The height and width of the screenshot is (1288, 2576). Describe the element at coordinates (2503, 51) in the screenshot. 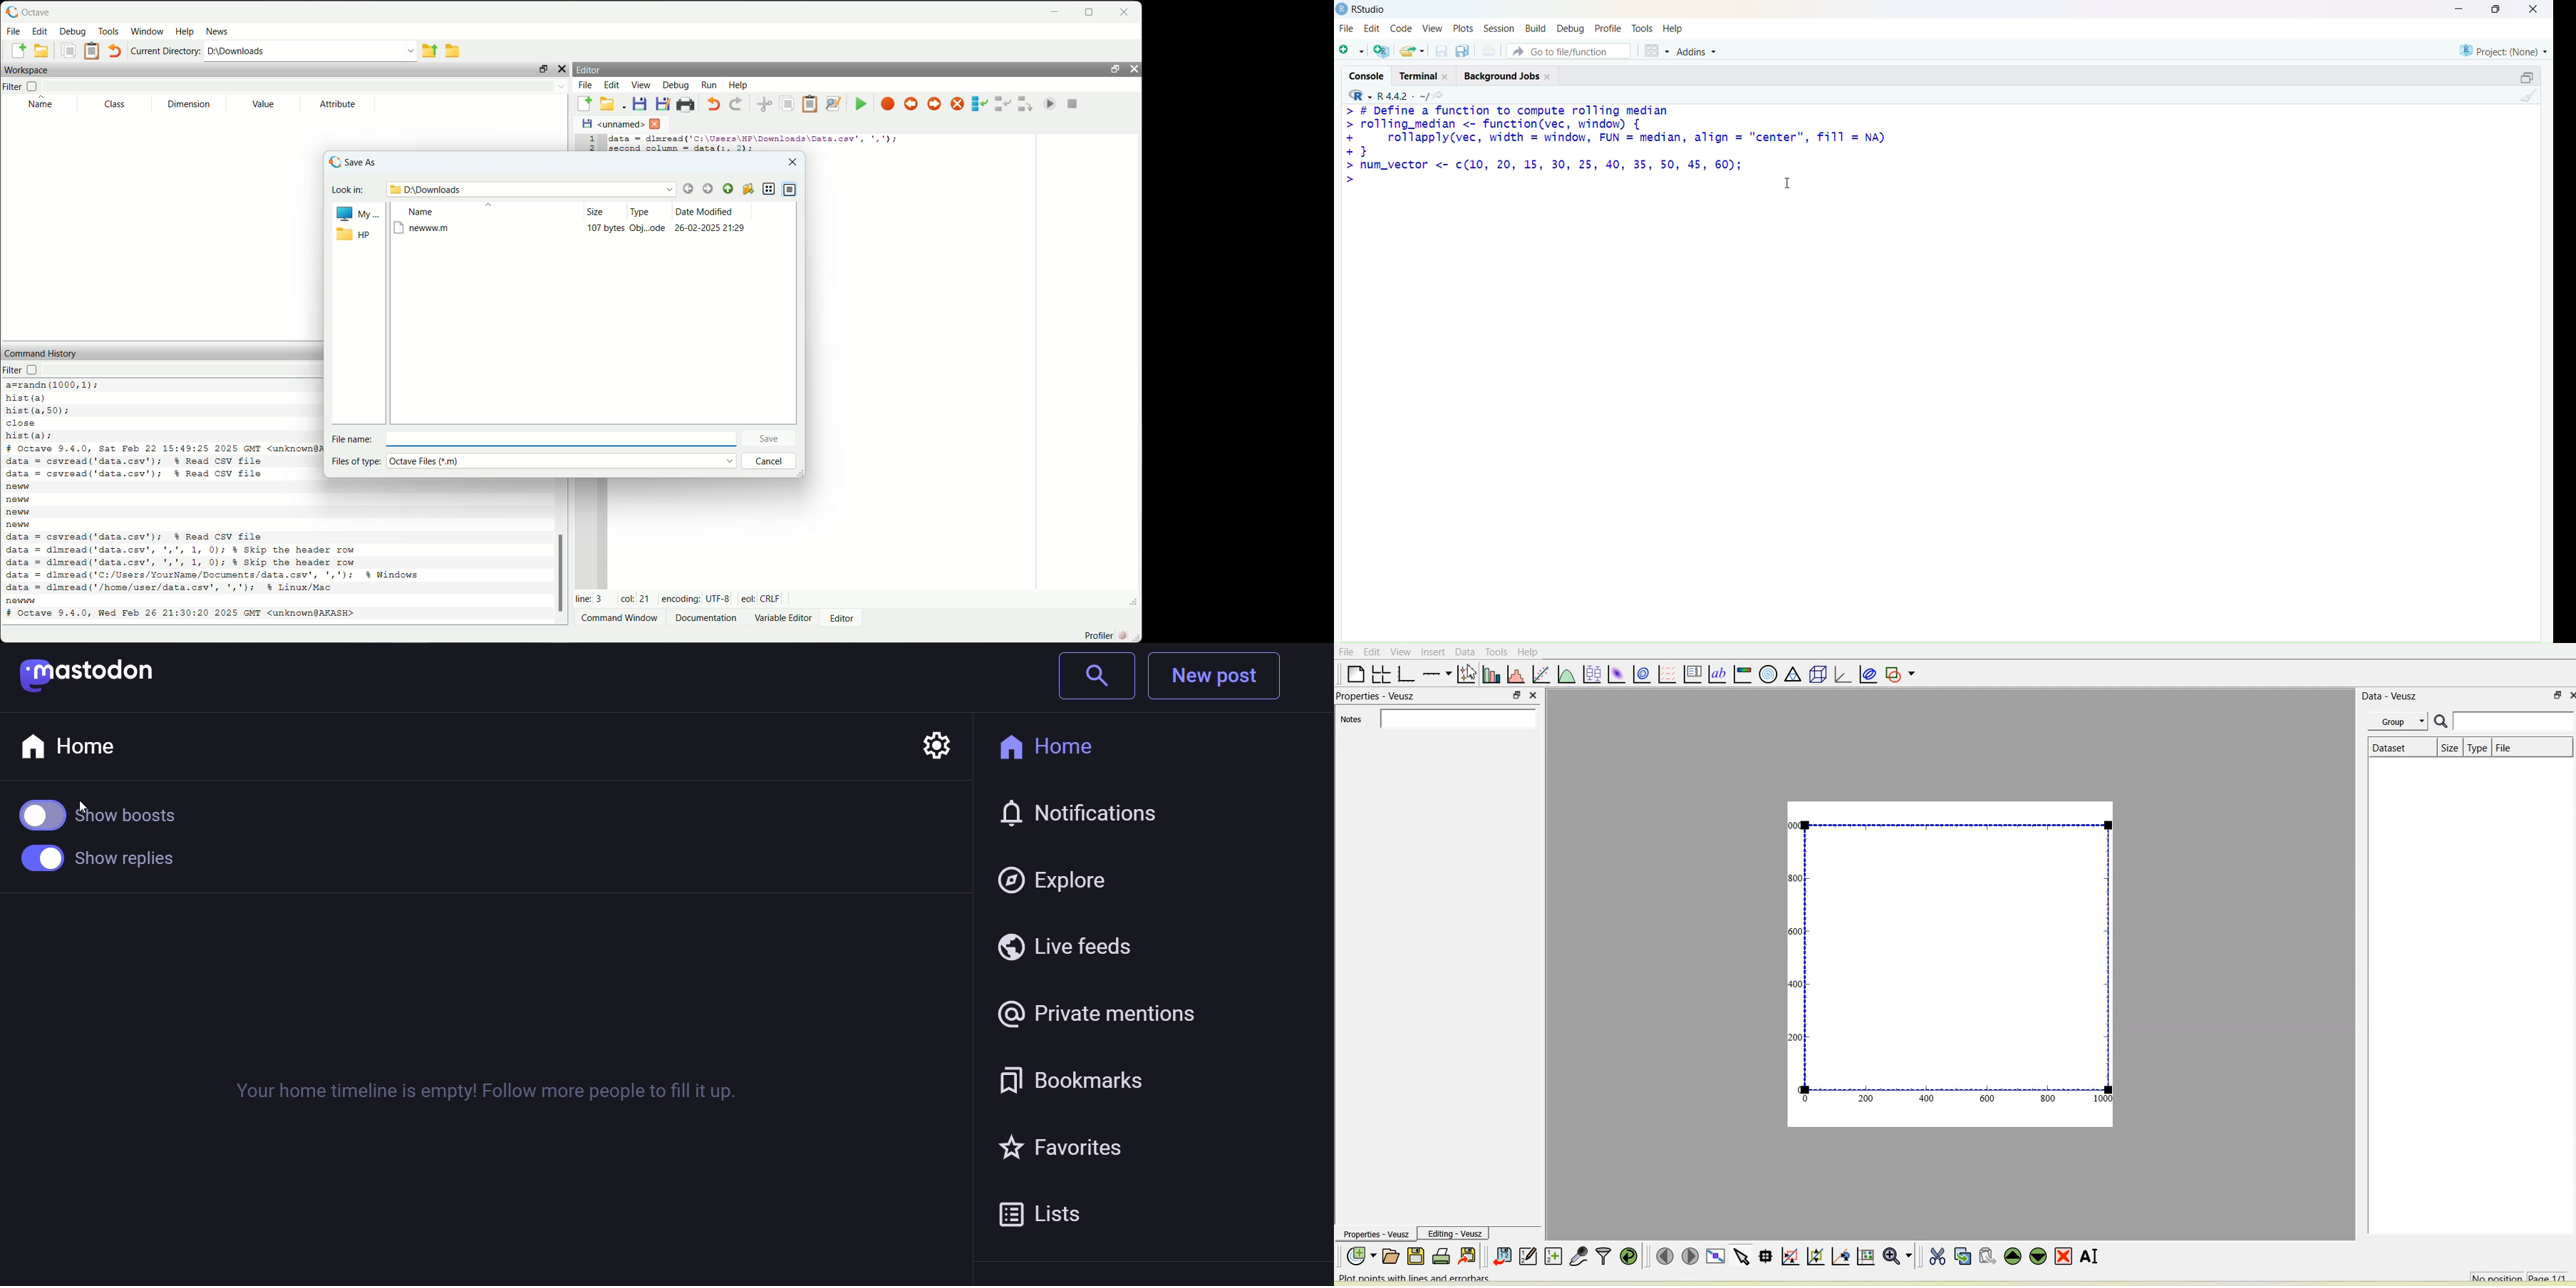

I see `project (none)` at that location.